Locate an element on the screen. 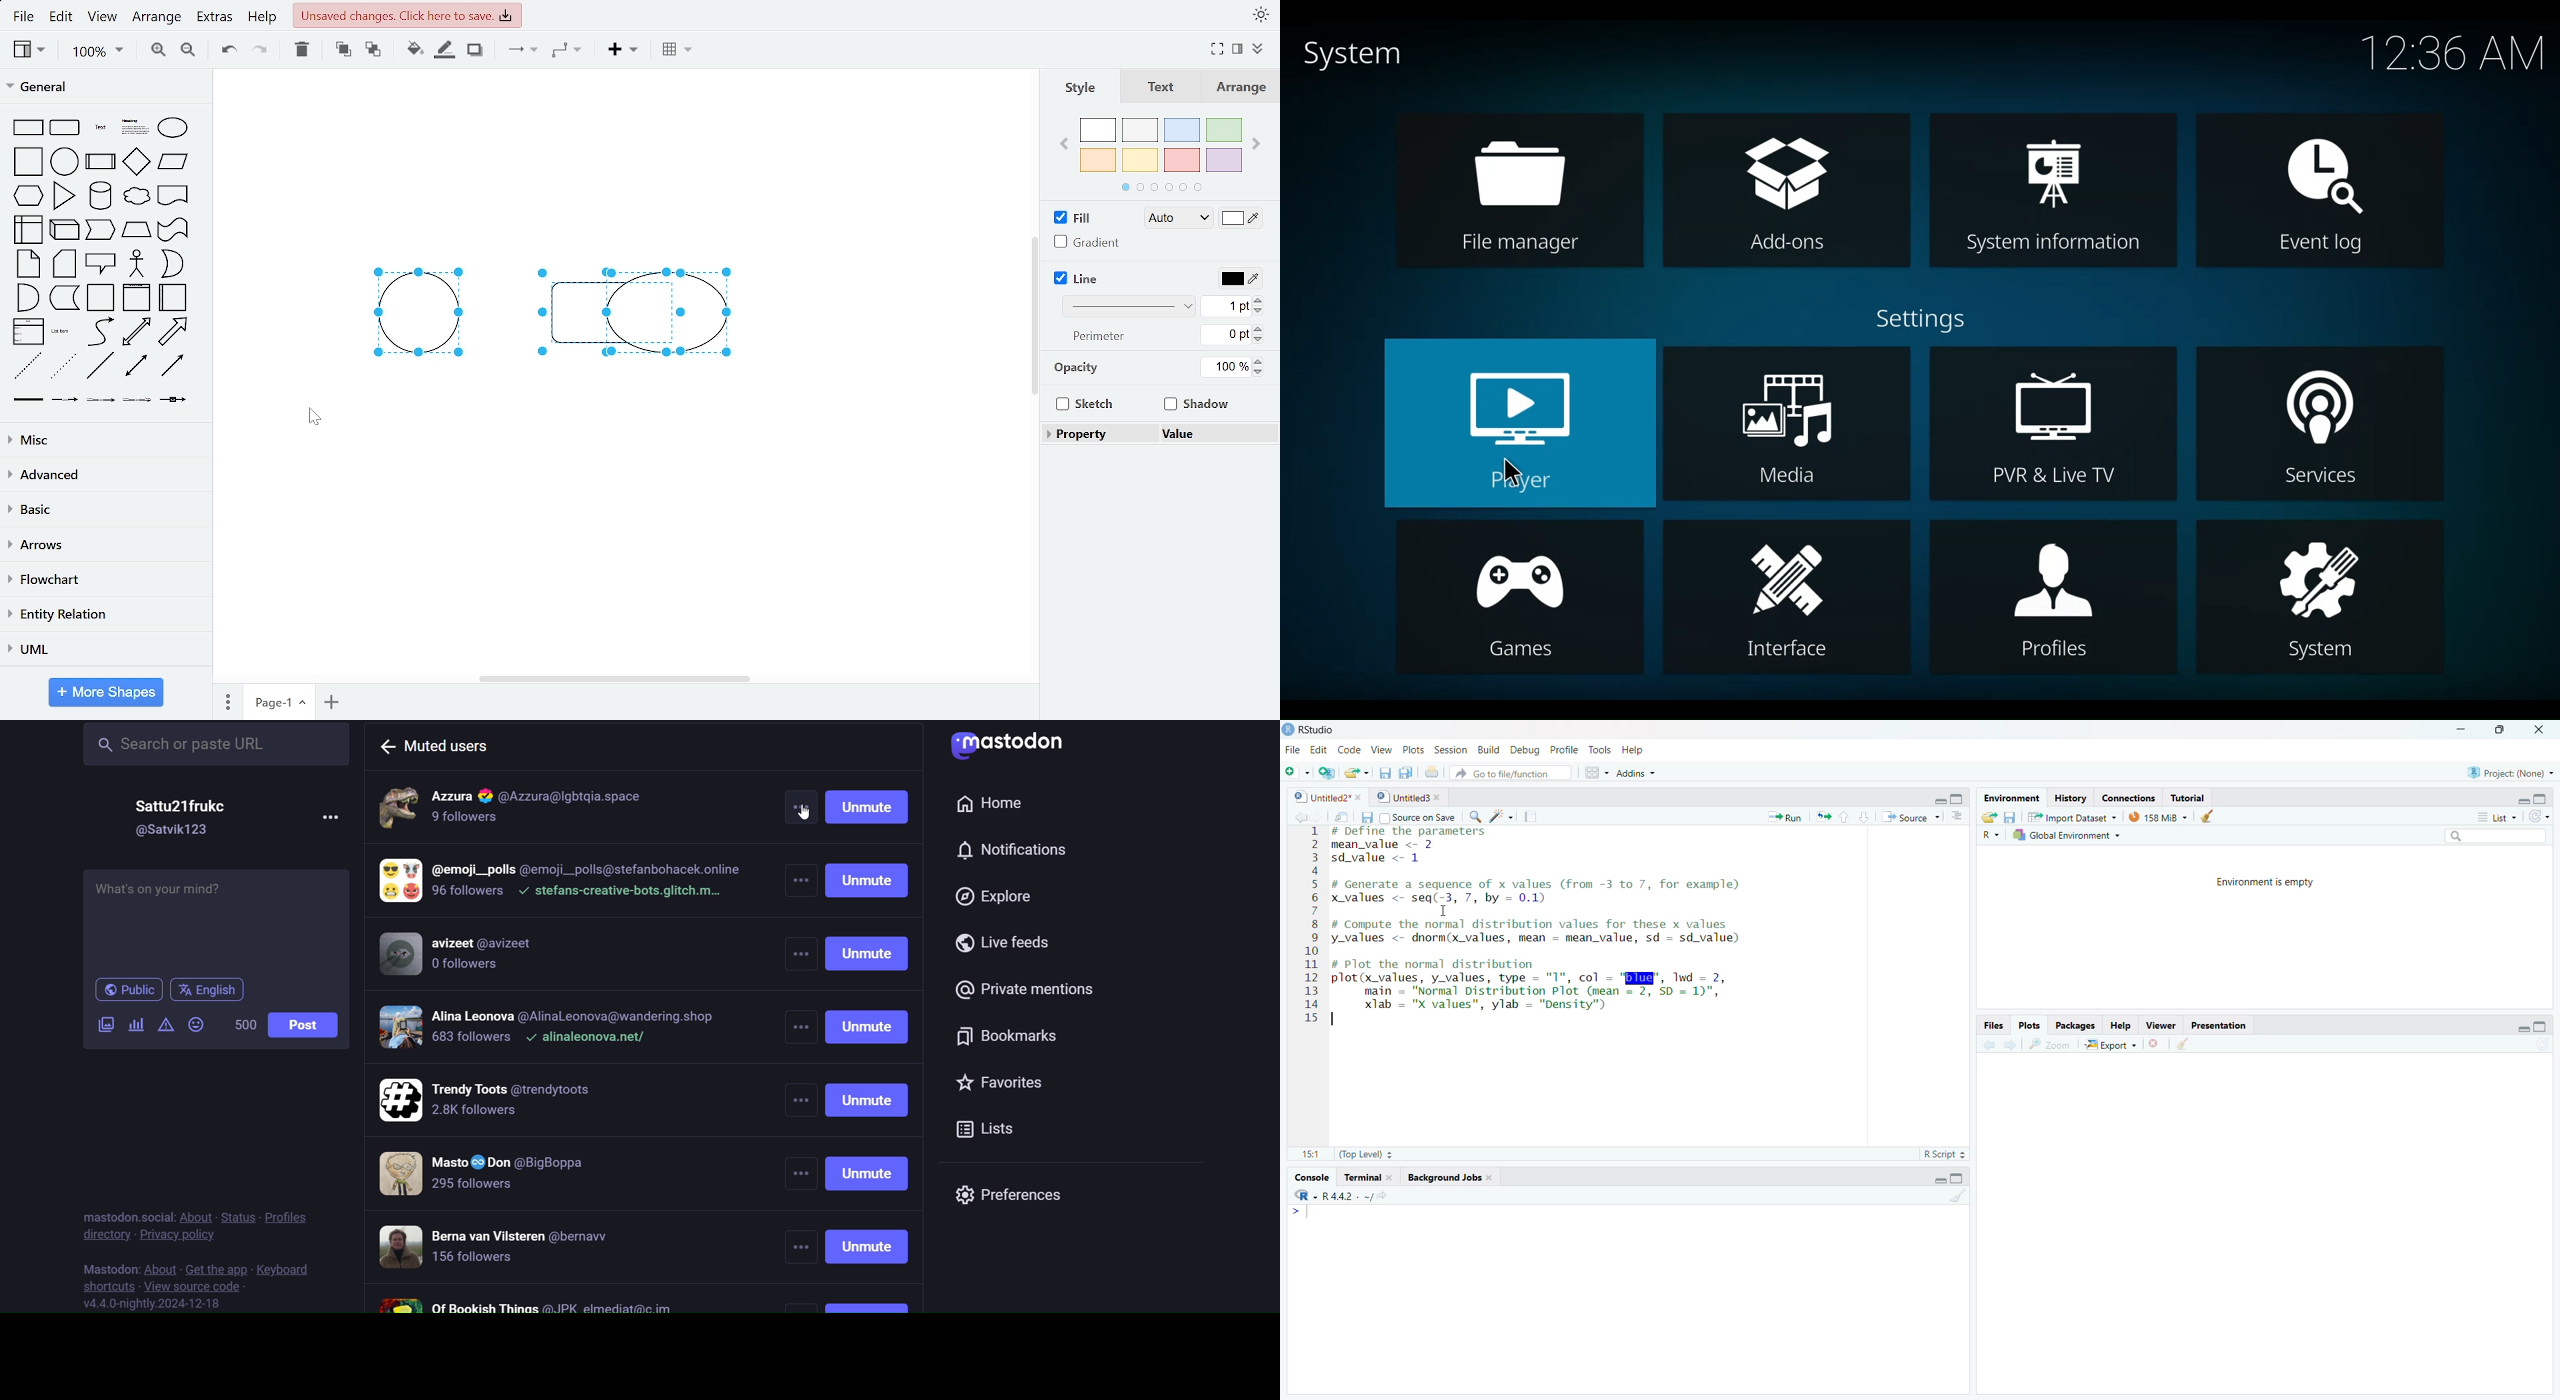 The image size is (2576, 1400). edit is located at coordinates (64, 18).